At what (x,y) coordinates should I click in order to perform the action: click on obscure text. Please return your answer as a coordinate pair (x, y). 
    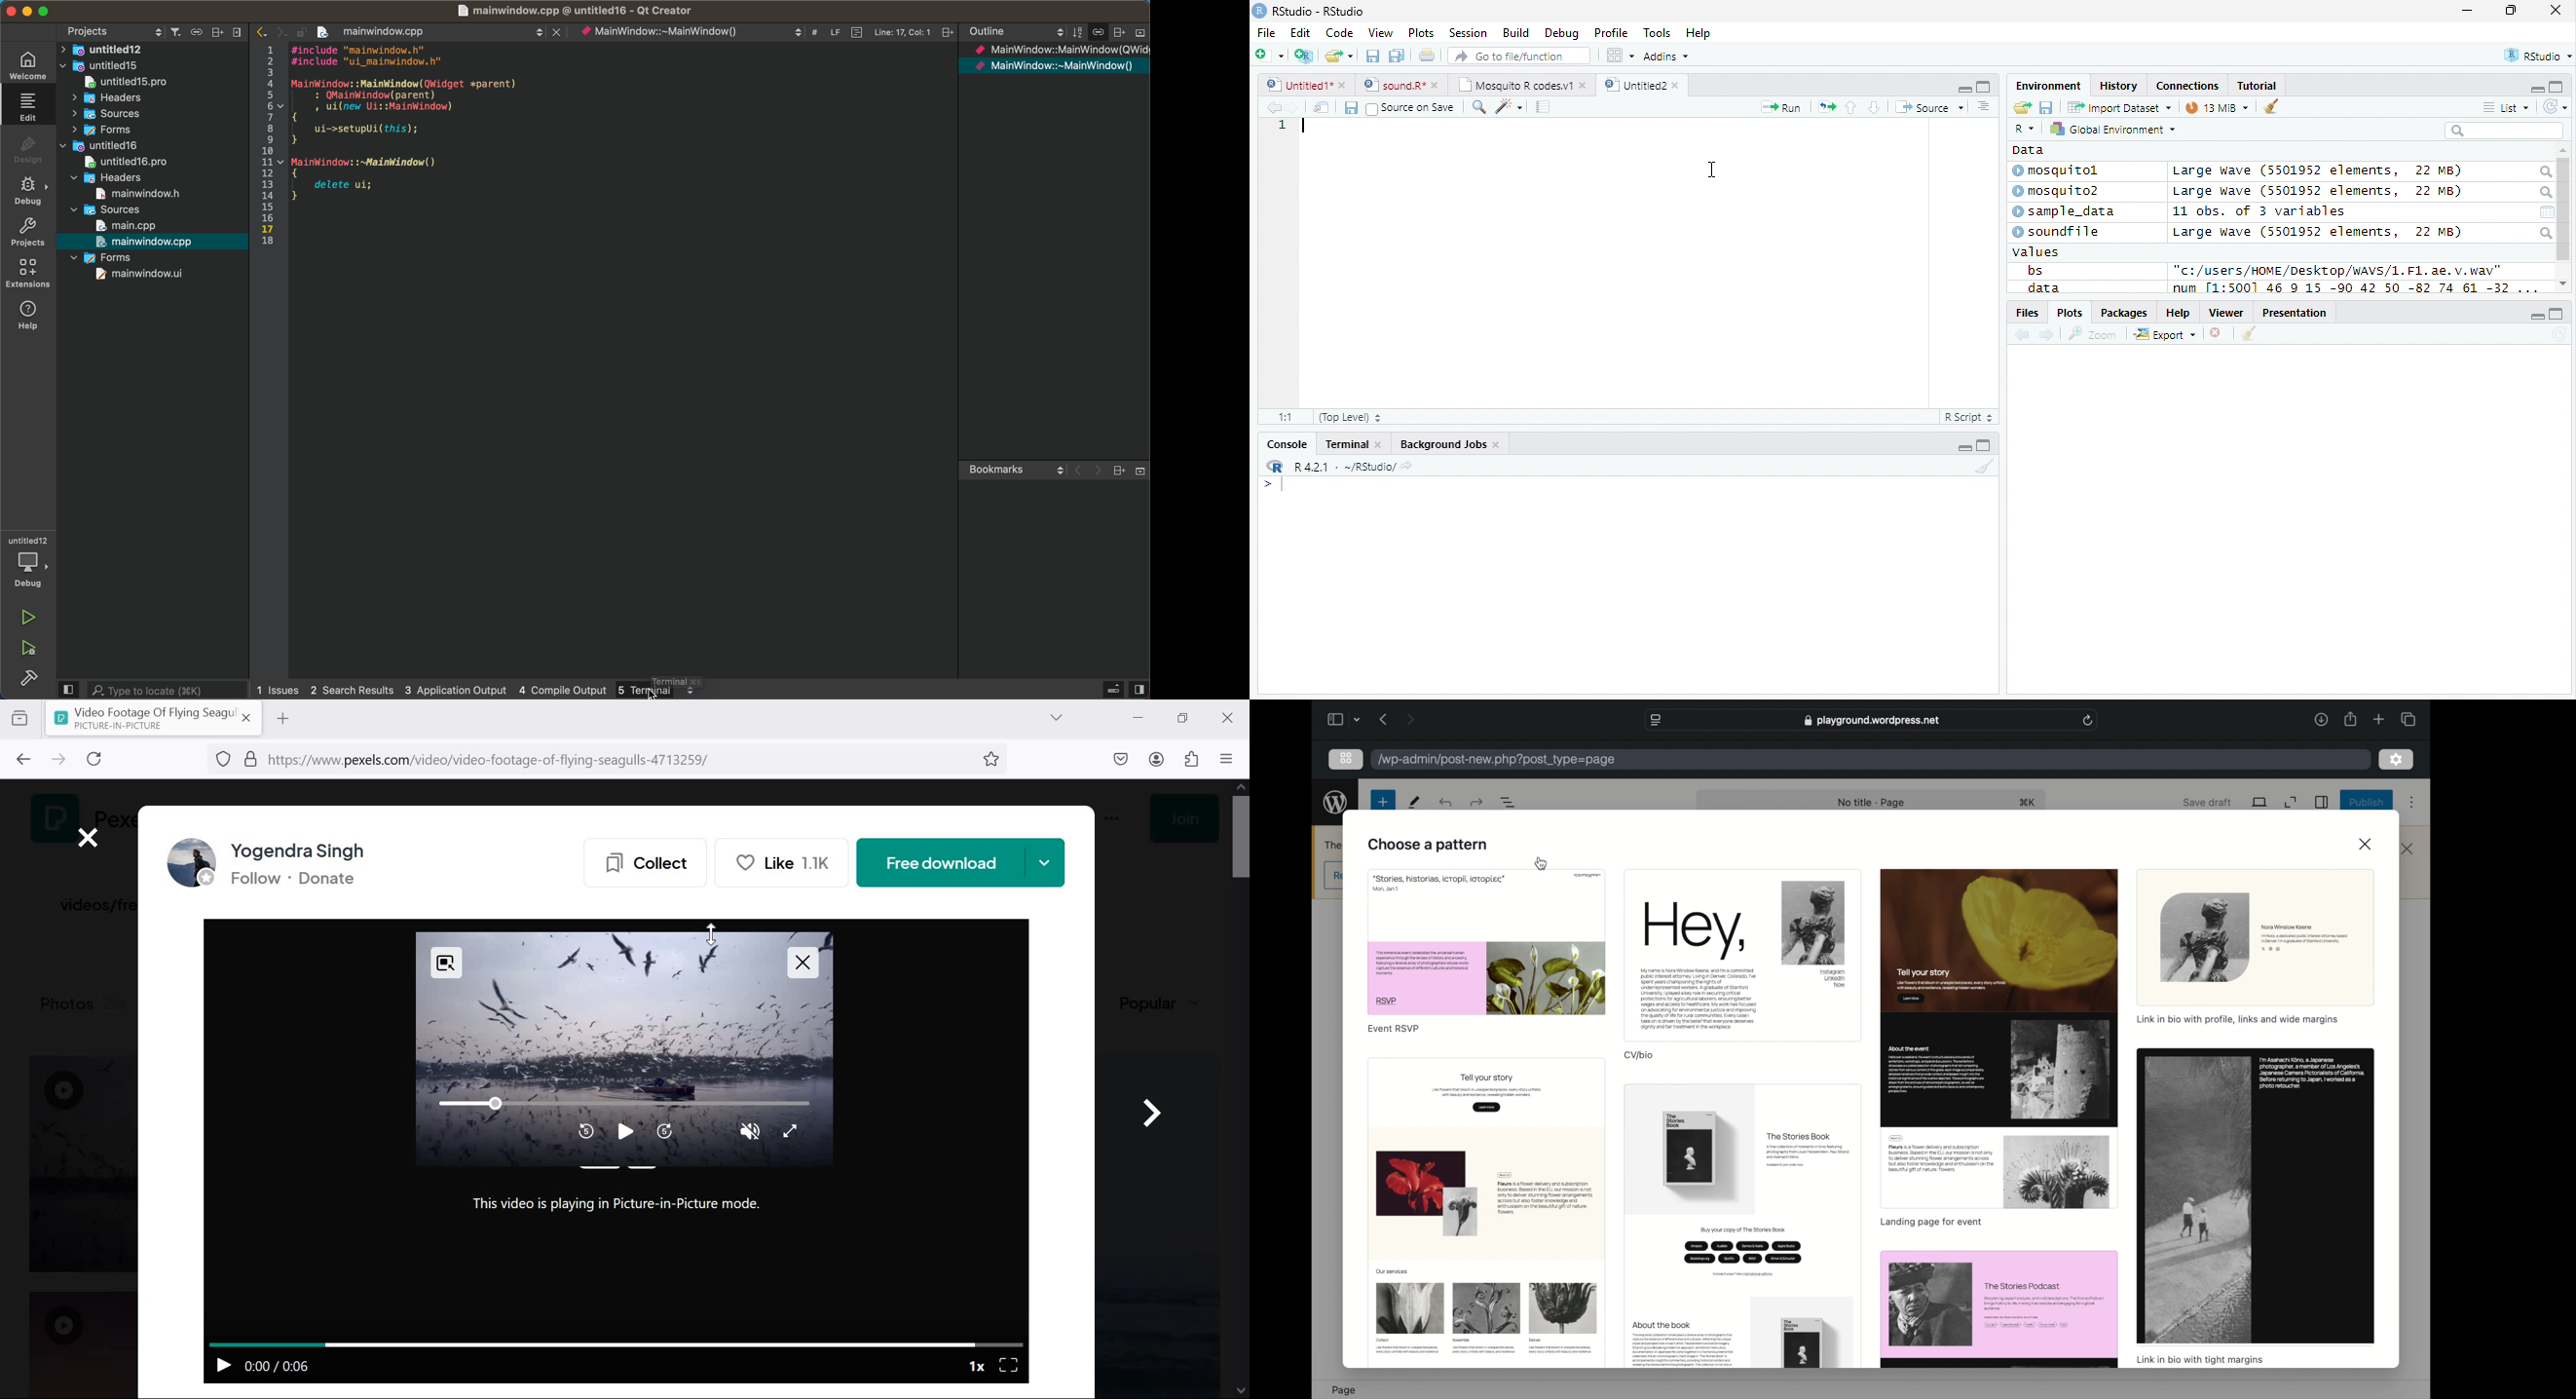
    Looking at the image, I should click on (1334, 845).